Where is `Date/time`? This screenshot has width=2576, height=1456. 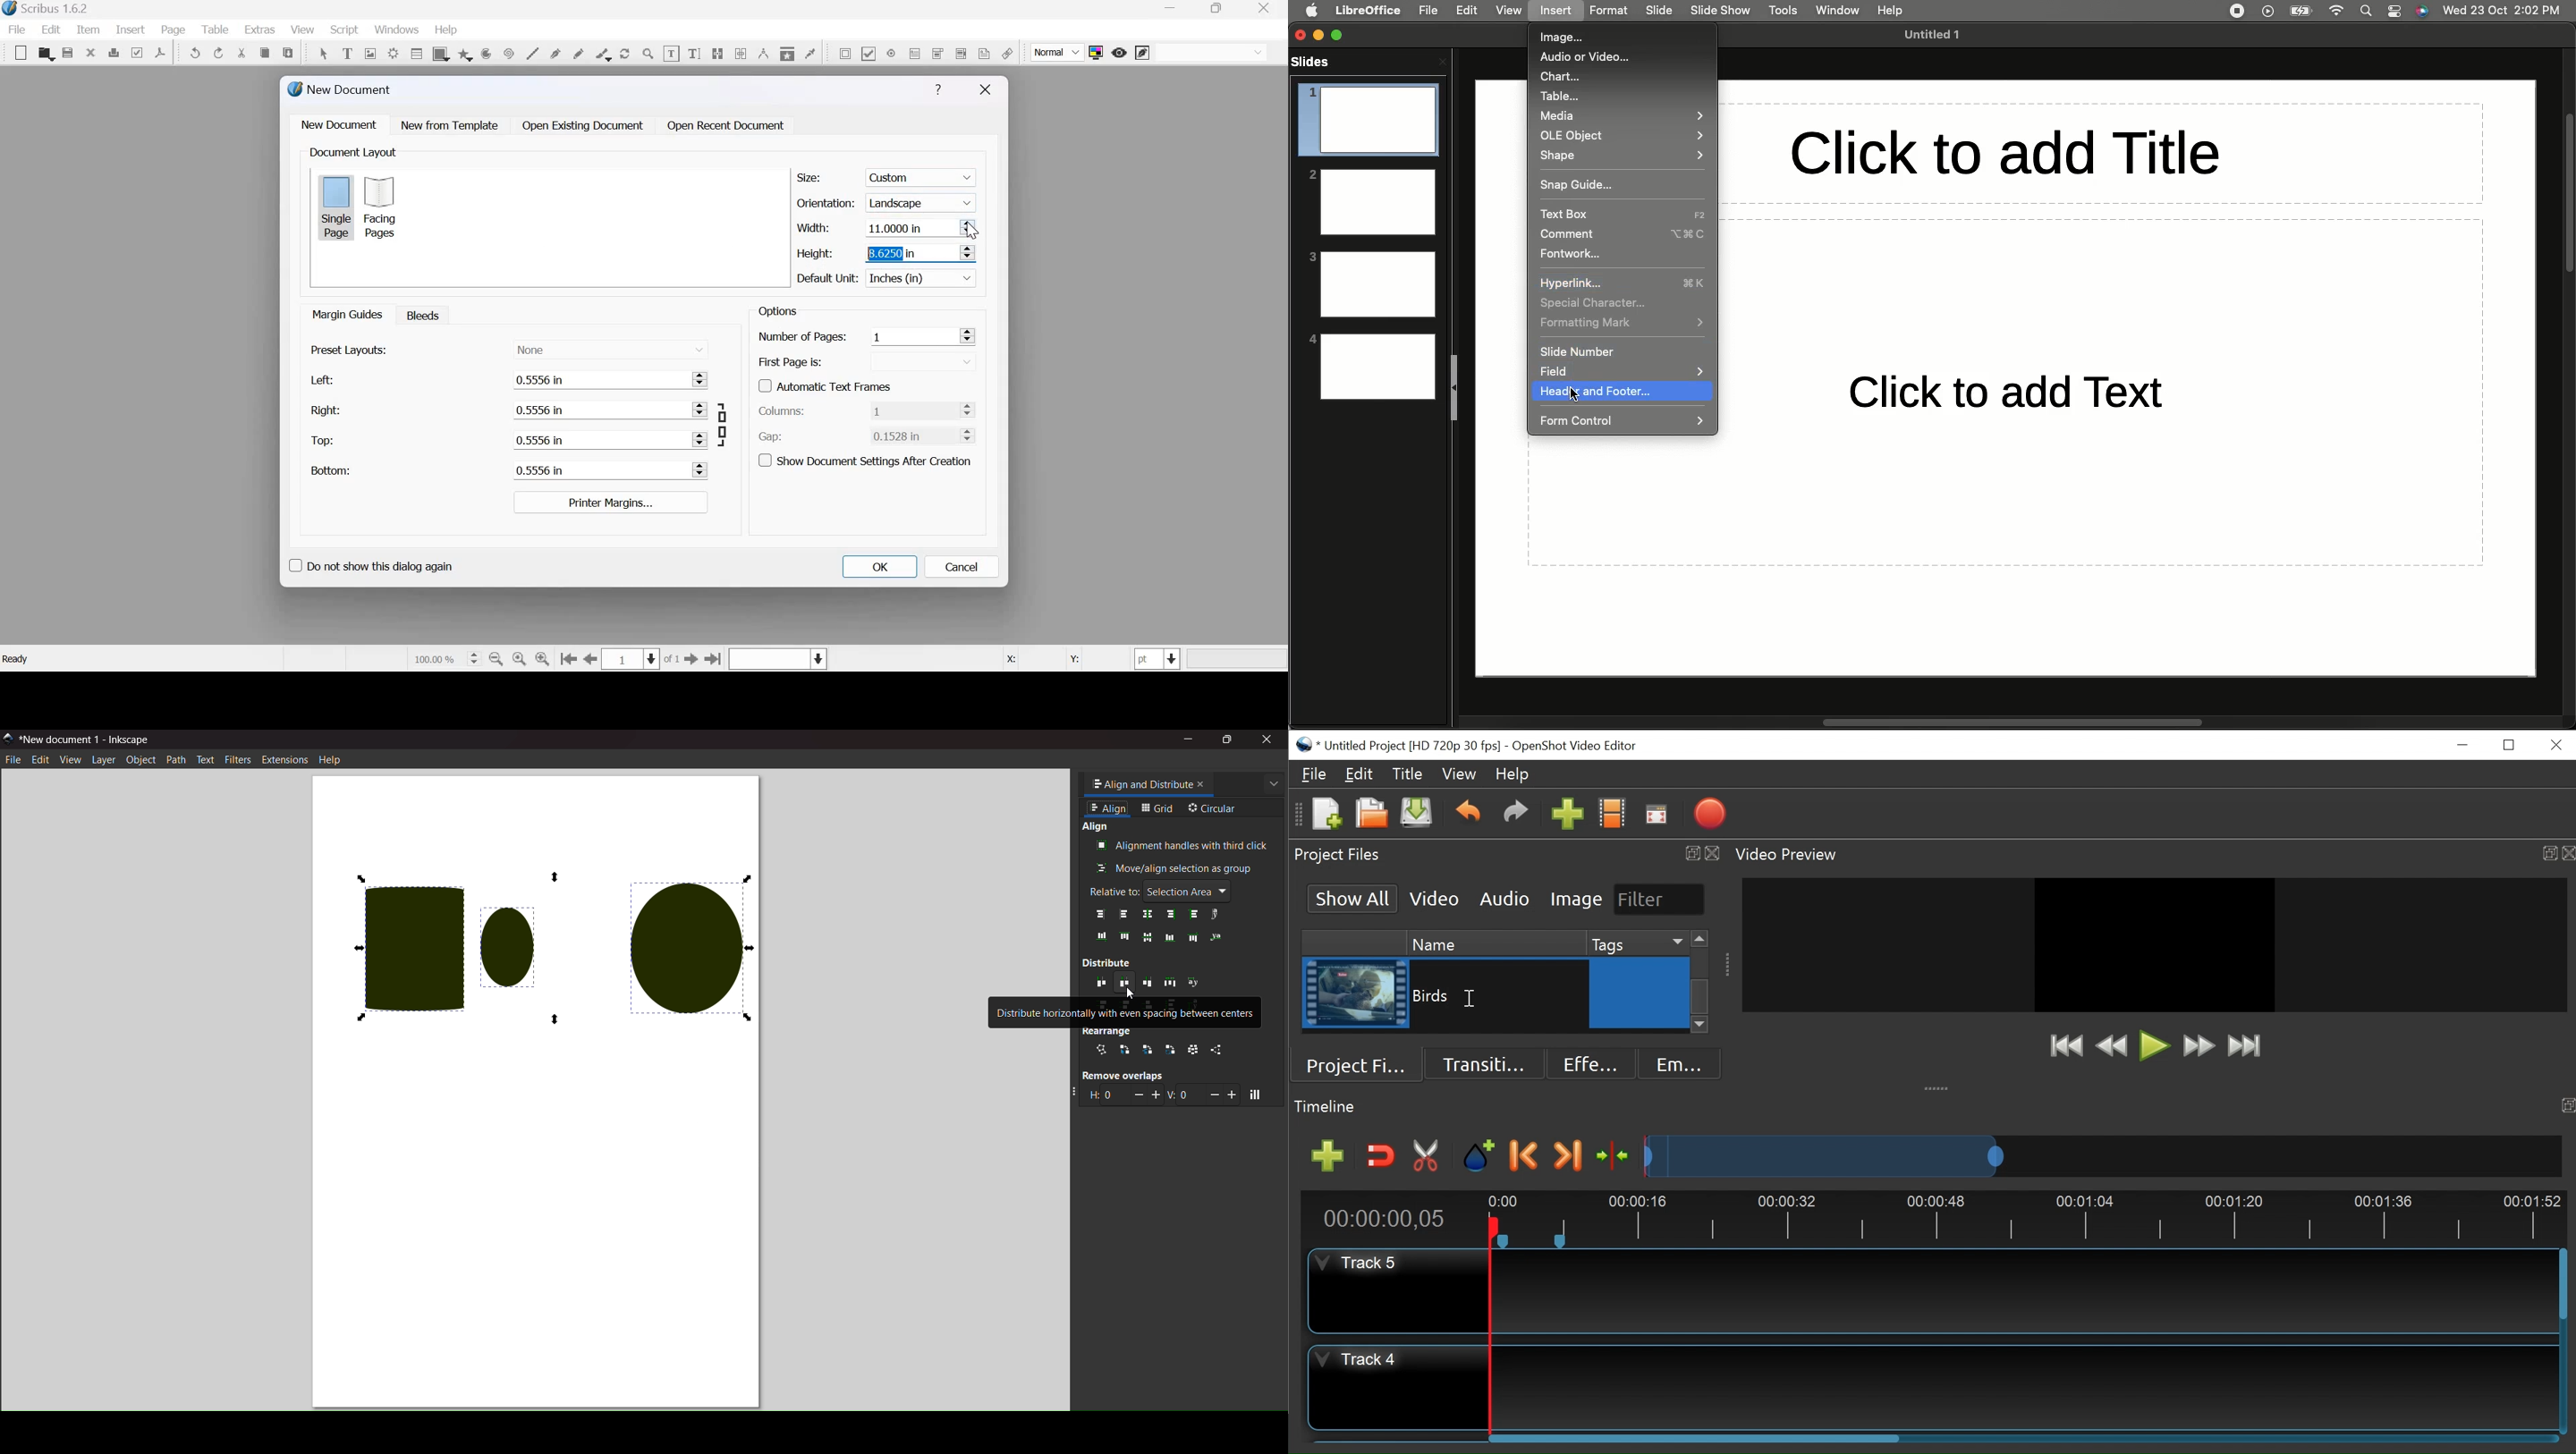
Date/time is located at coordinates (2505, 9).